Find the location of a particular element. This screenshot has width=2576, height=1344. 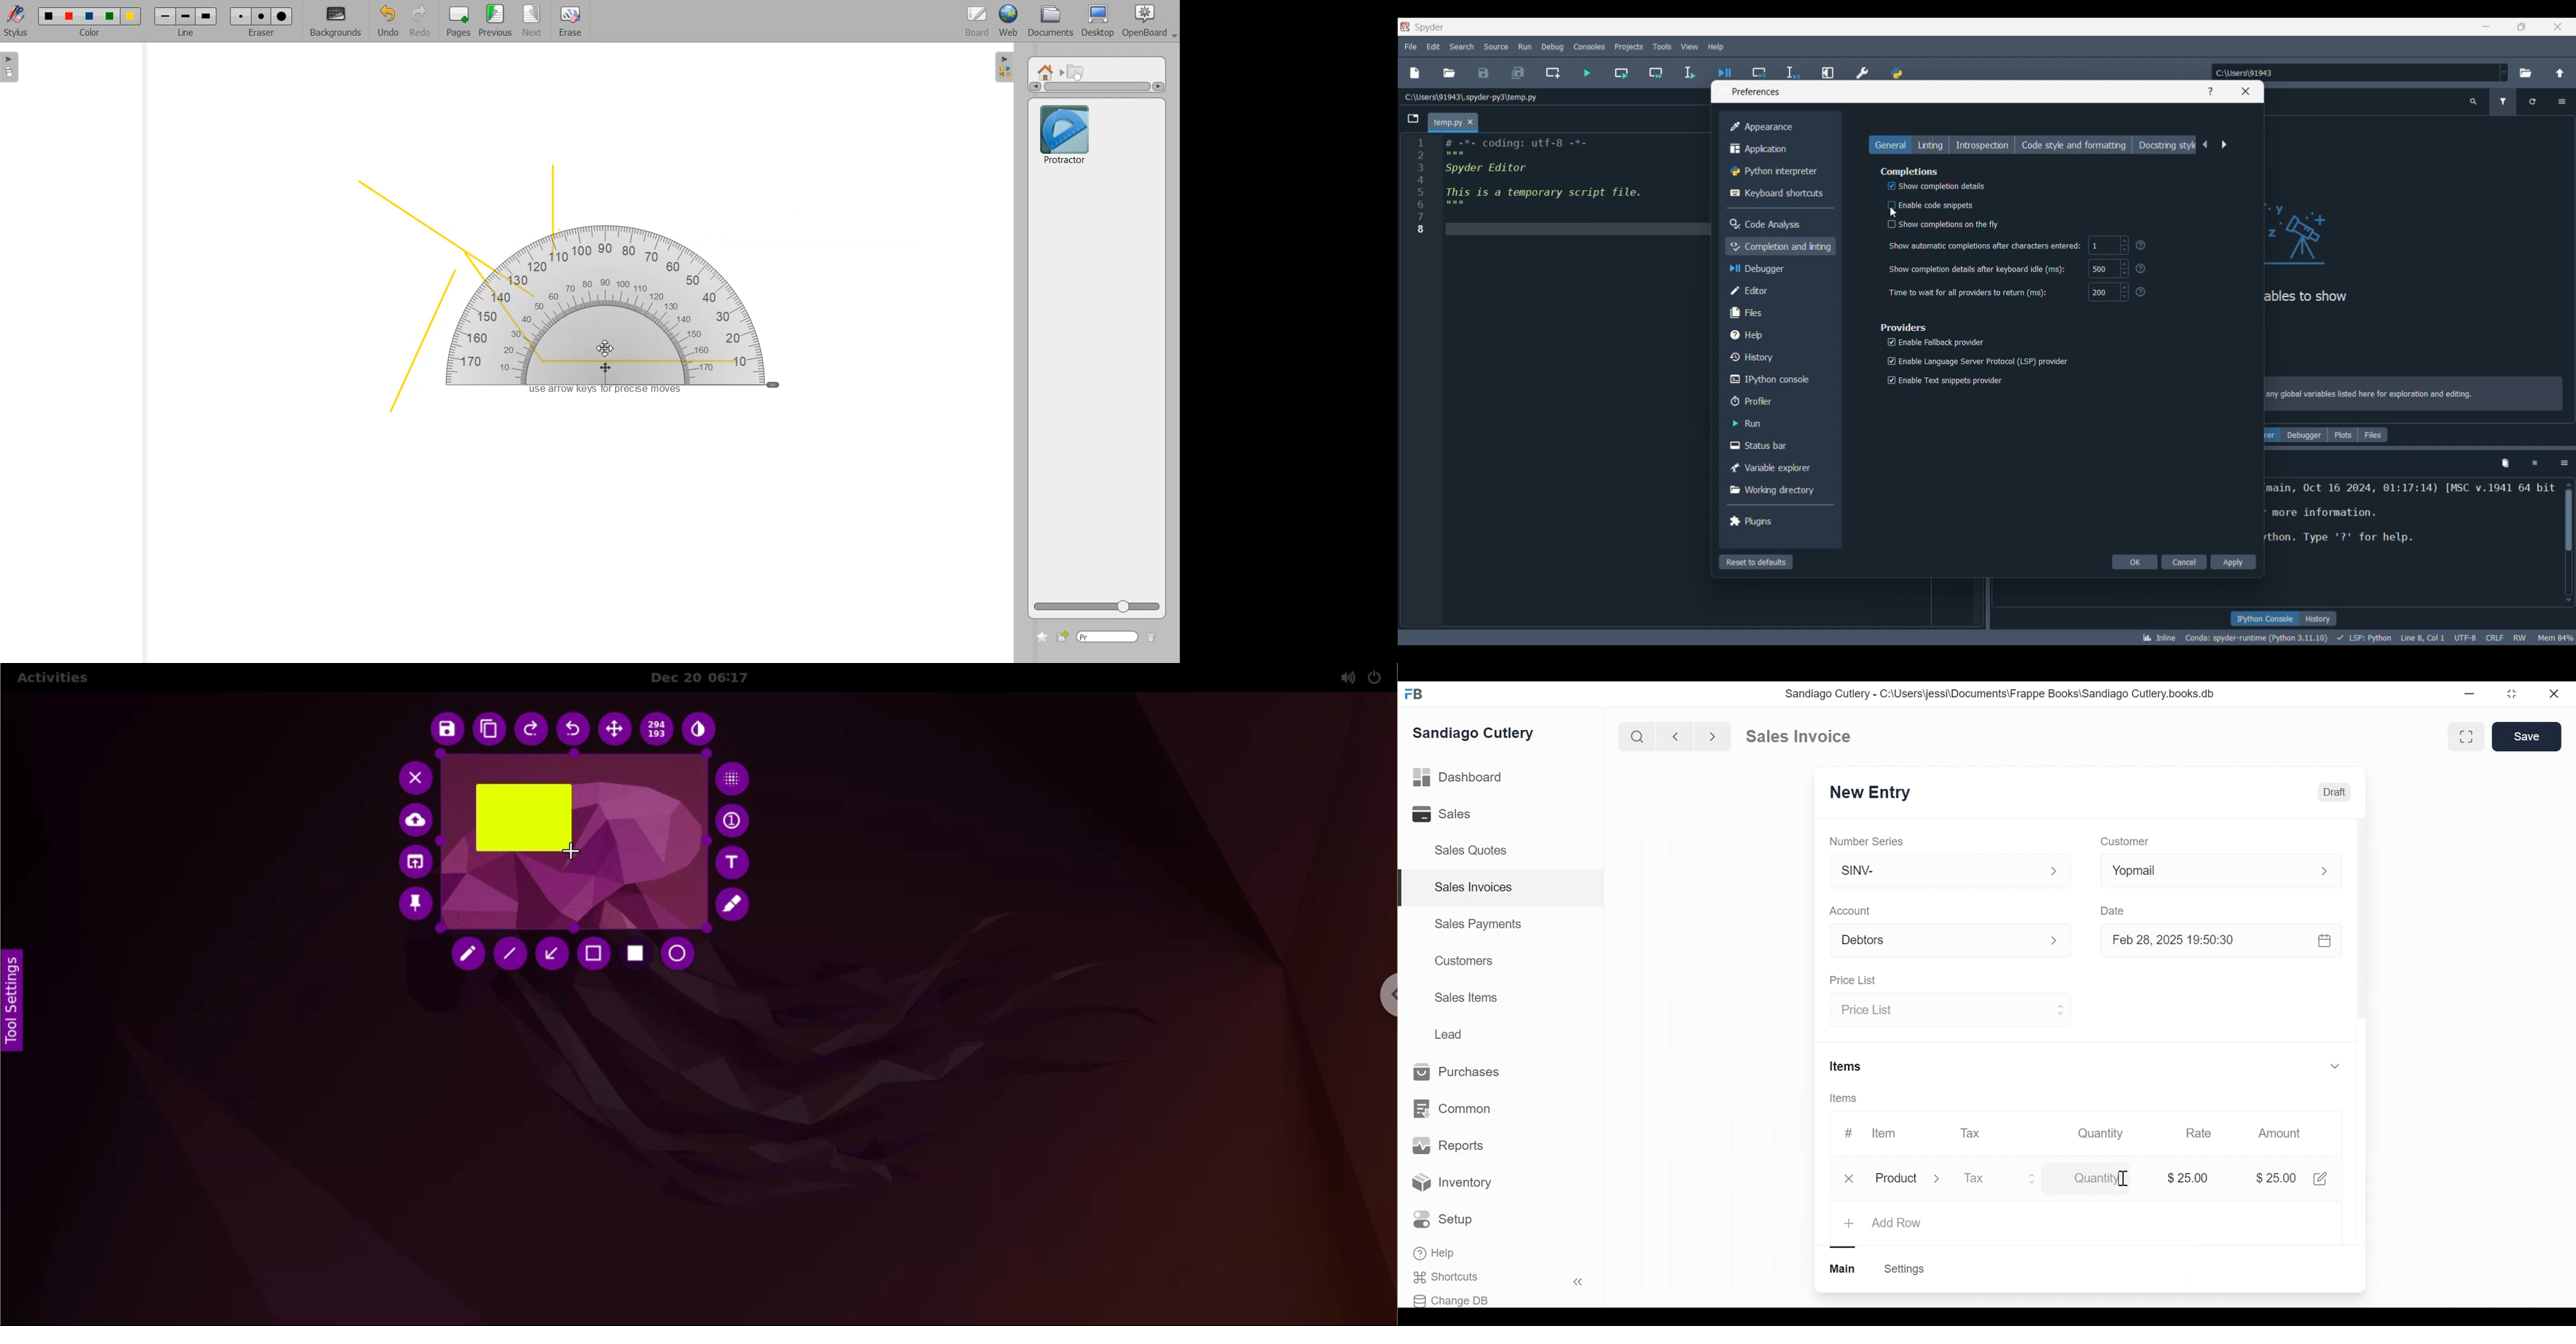

Number Series is located at coordinates (1868, 841).